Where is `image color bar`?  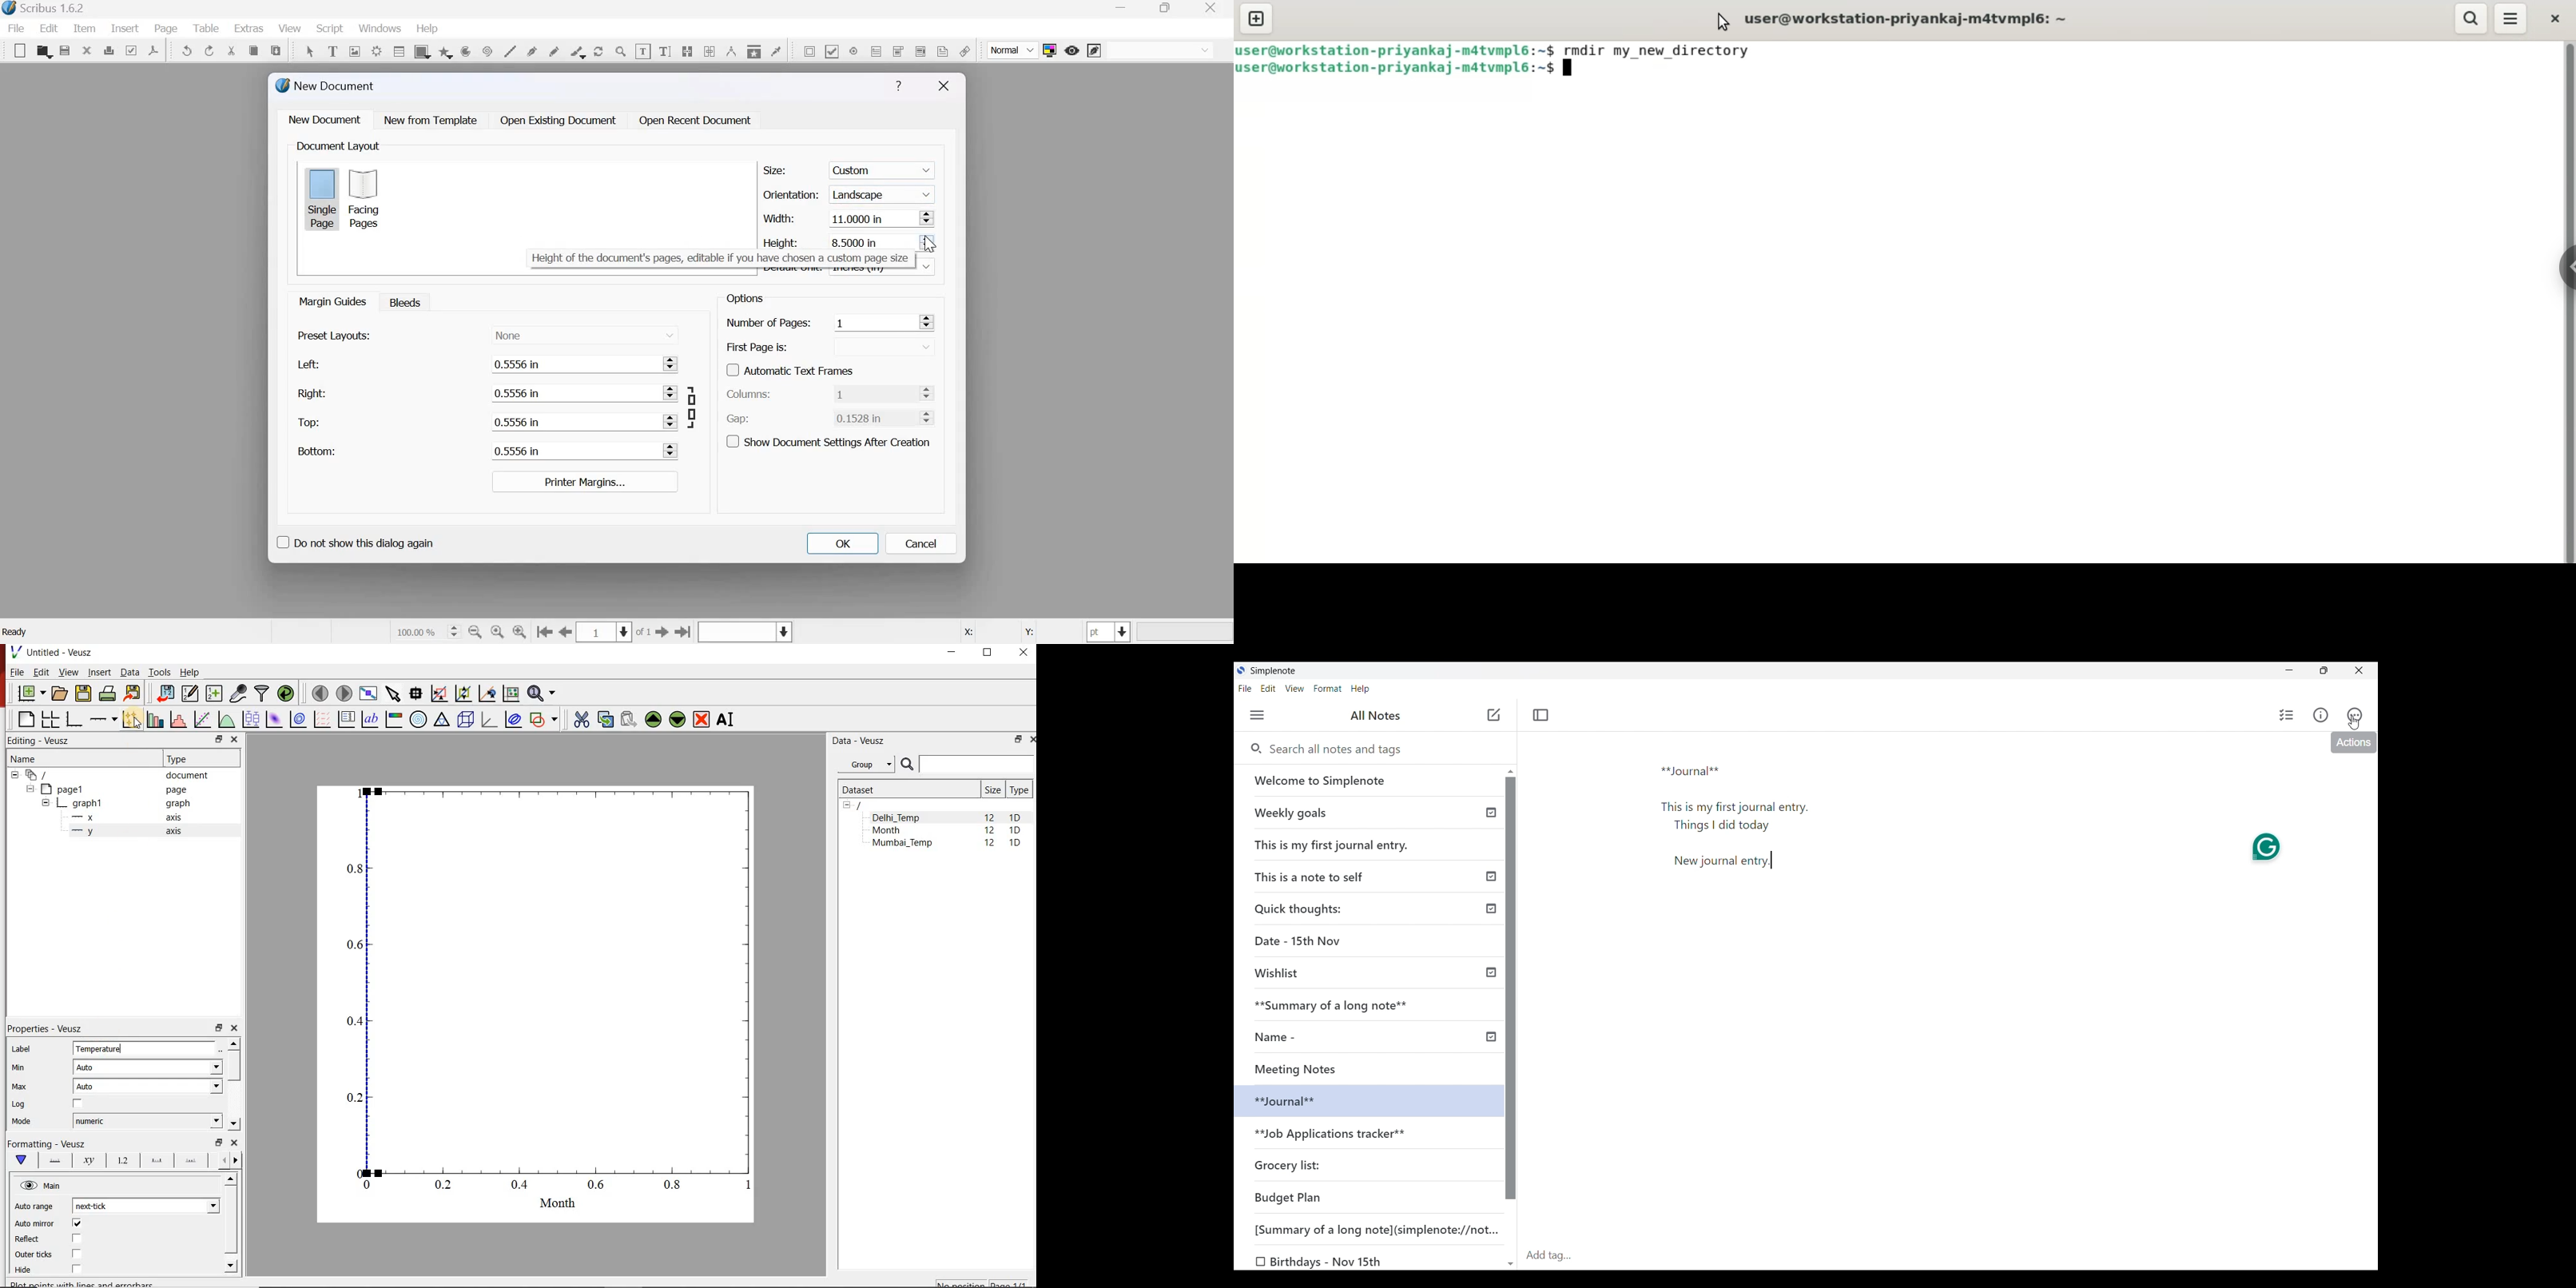 image color bar is located at coordinates (394, 719).